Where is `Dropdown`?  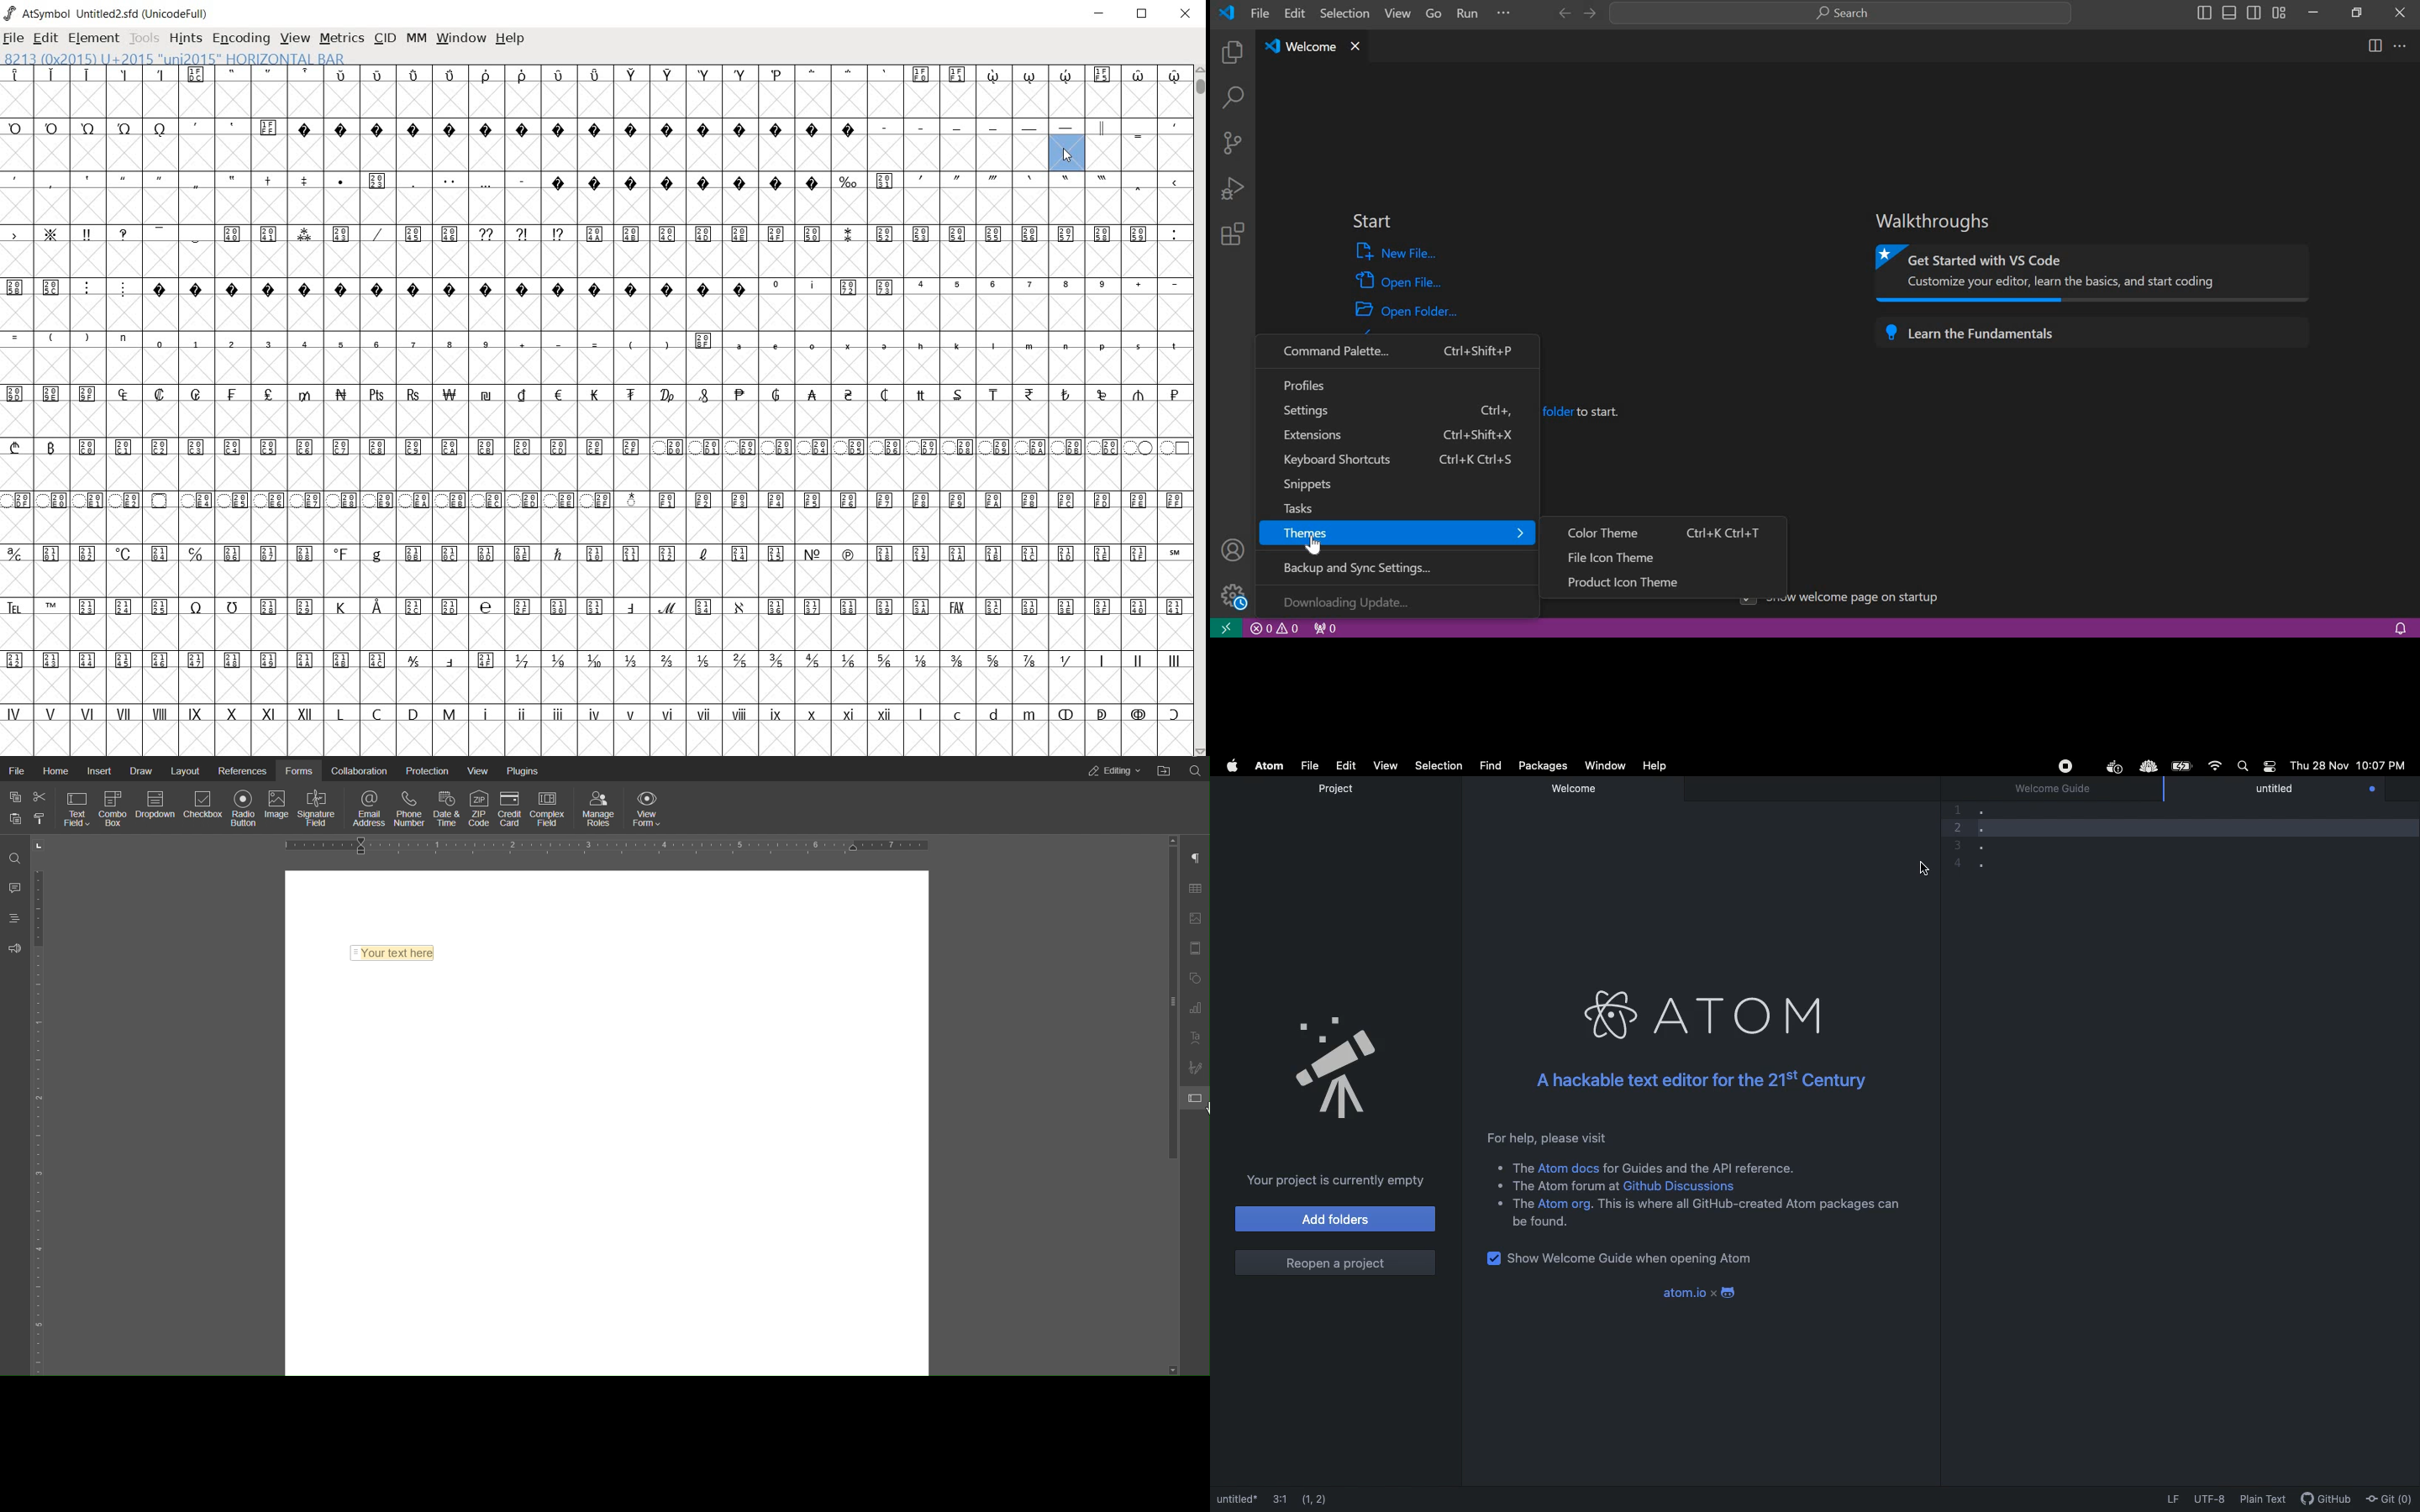
Dropdown is located at coordinates (156, 809).